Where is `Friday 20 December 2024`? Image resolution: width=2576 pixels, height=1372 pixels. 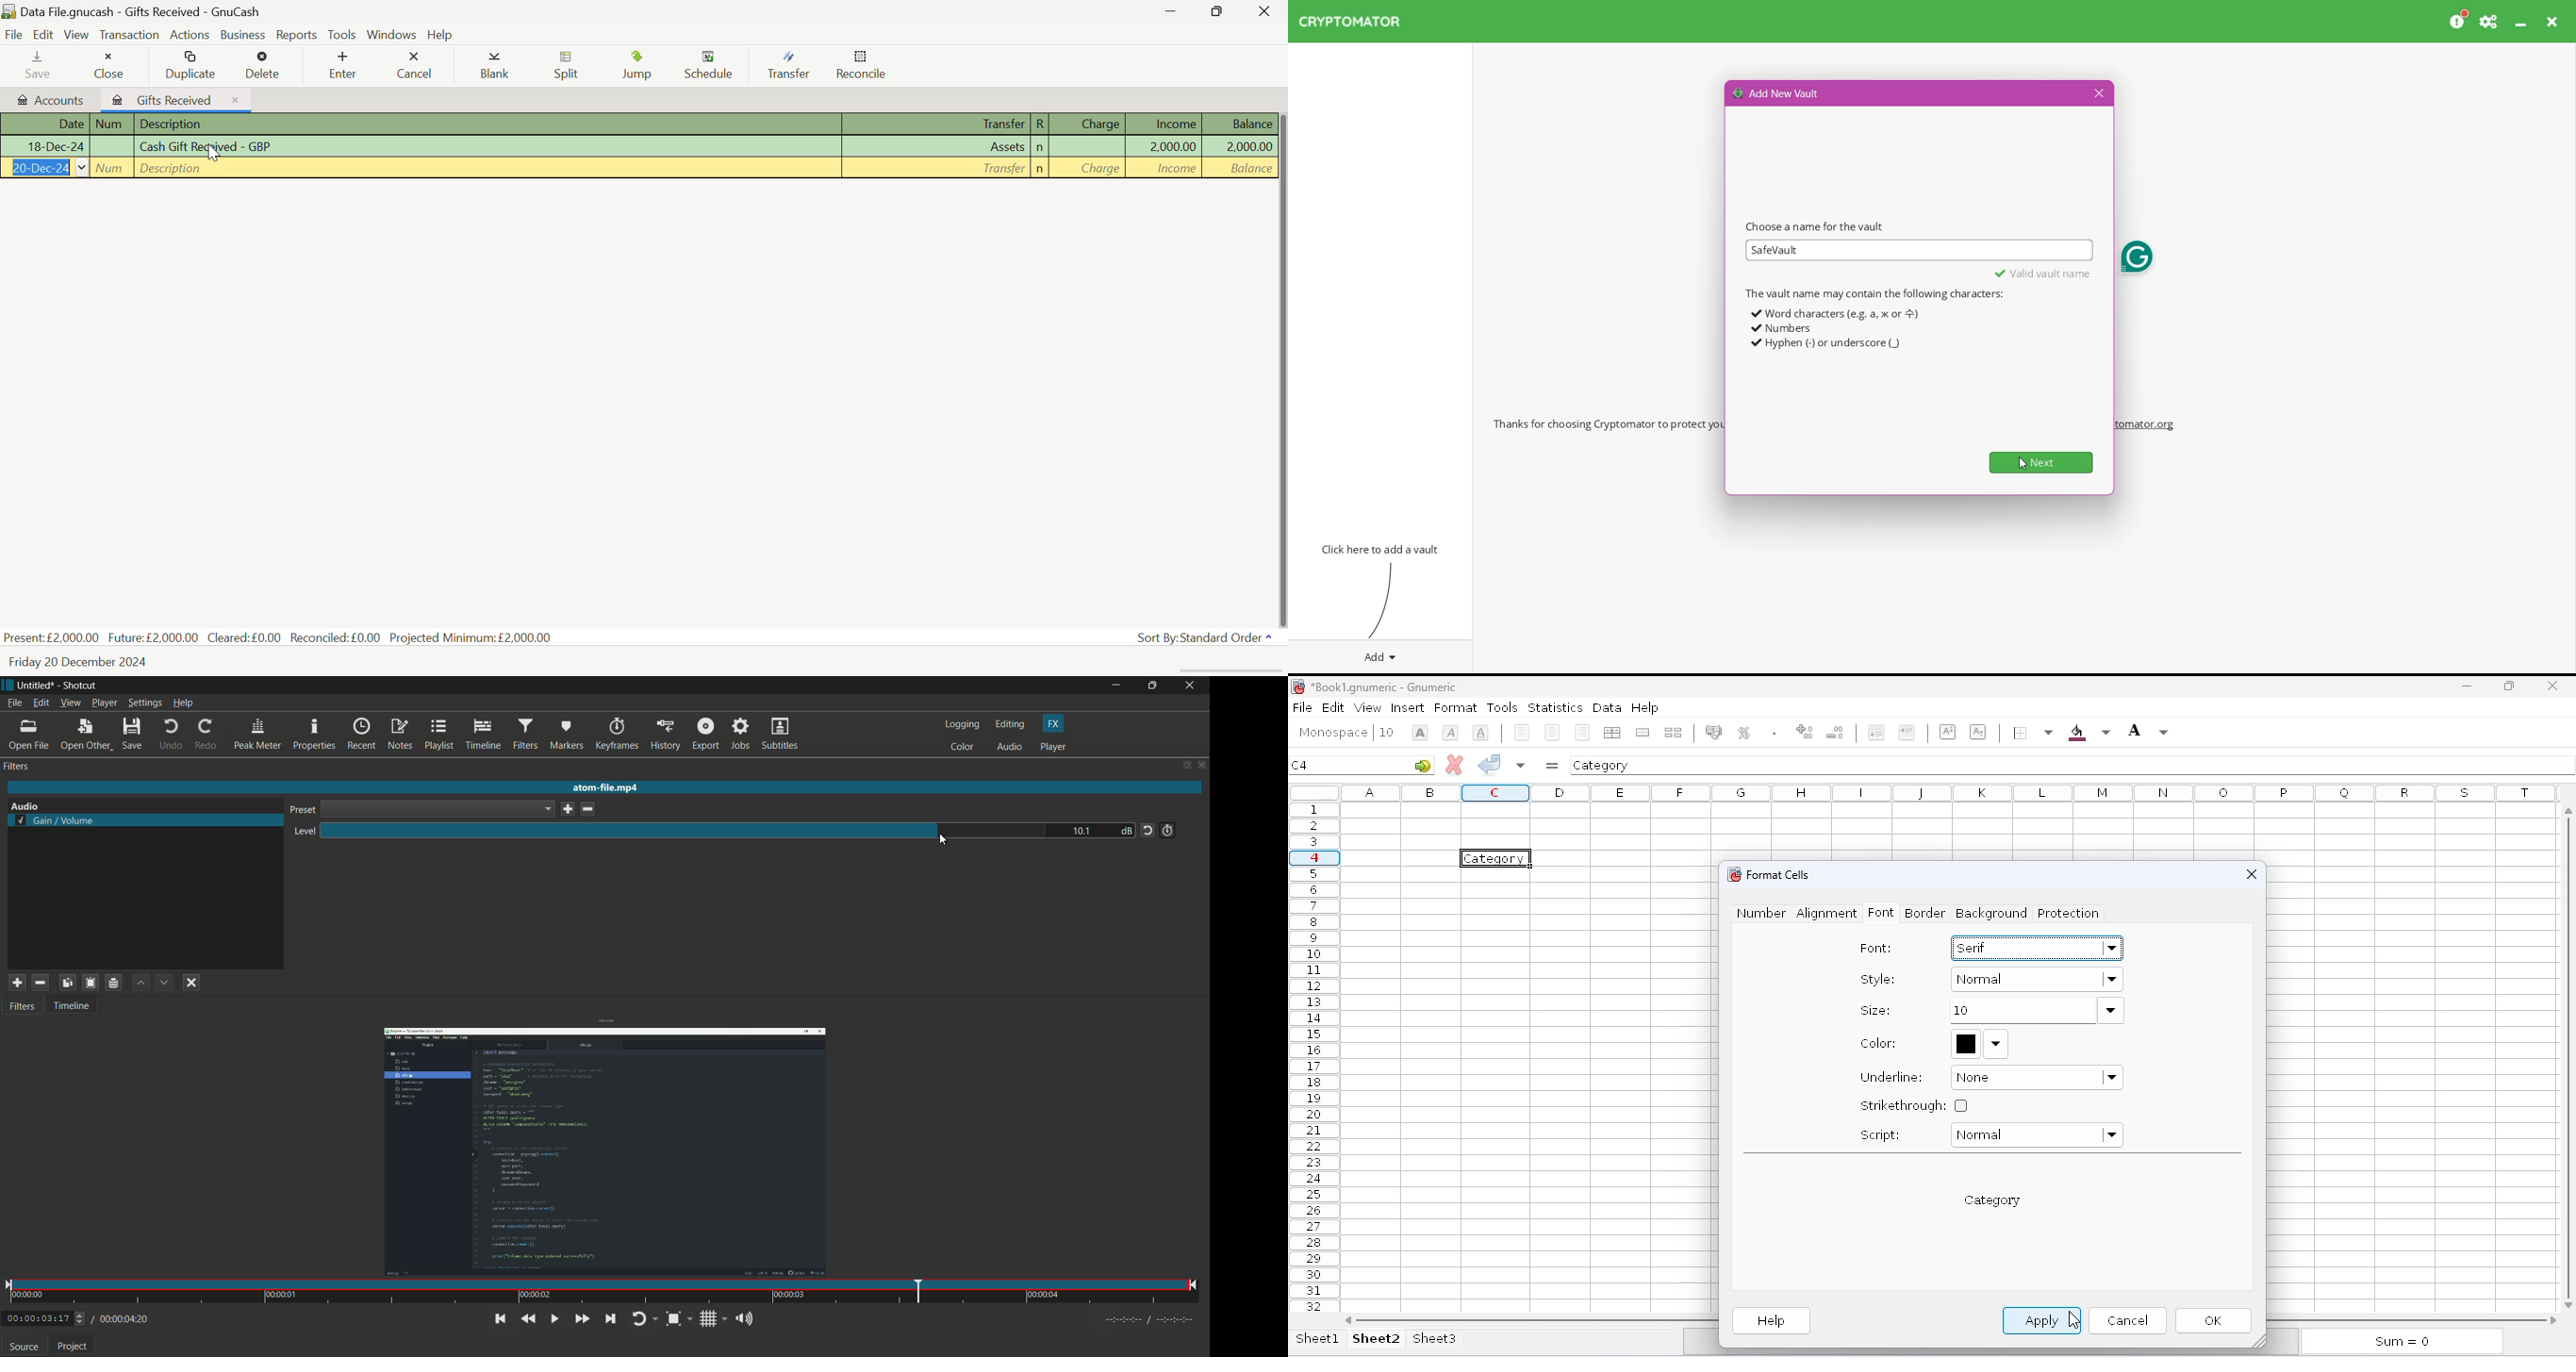 Friday 20 December 2024 is located at coordinates (85, 663).